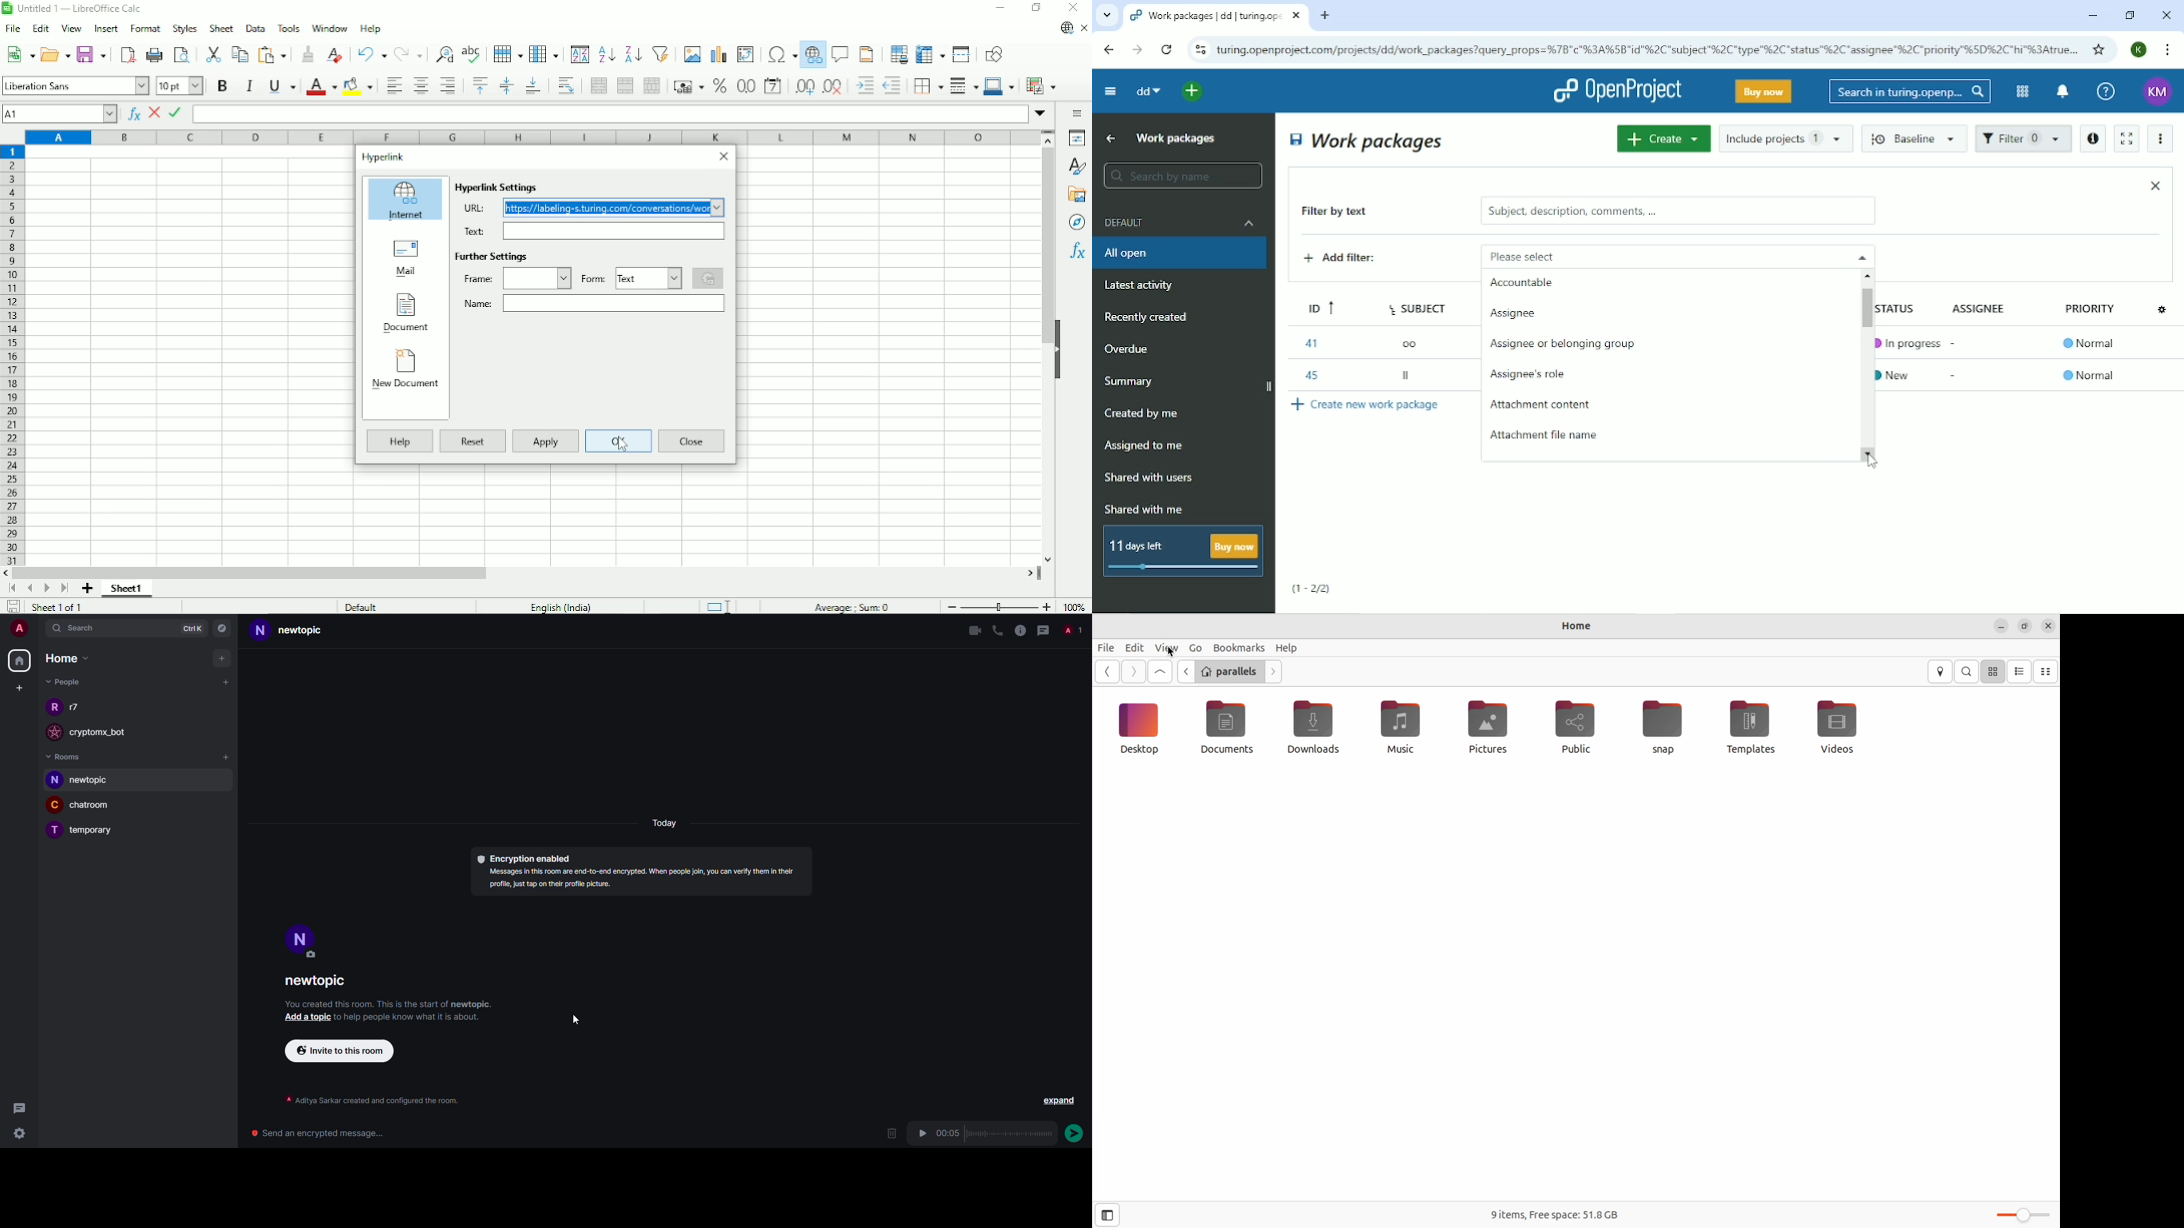 The width and height of the screenshot is (2184, 1232). What do you see at coordinates (92, 53) in the screenshot?
I see `Save` at bounding box center [92, 53].